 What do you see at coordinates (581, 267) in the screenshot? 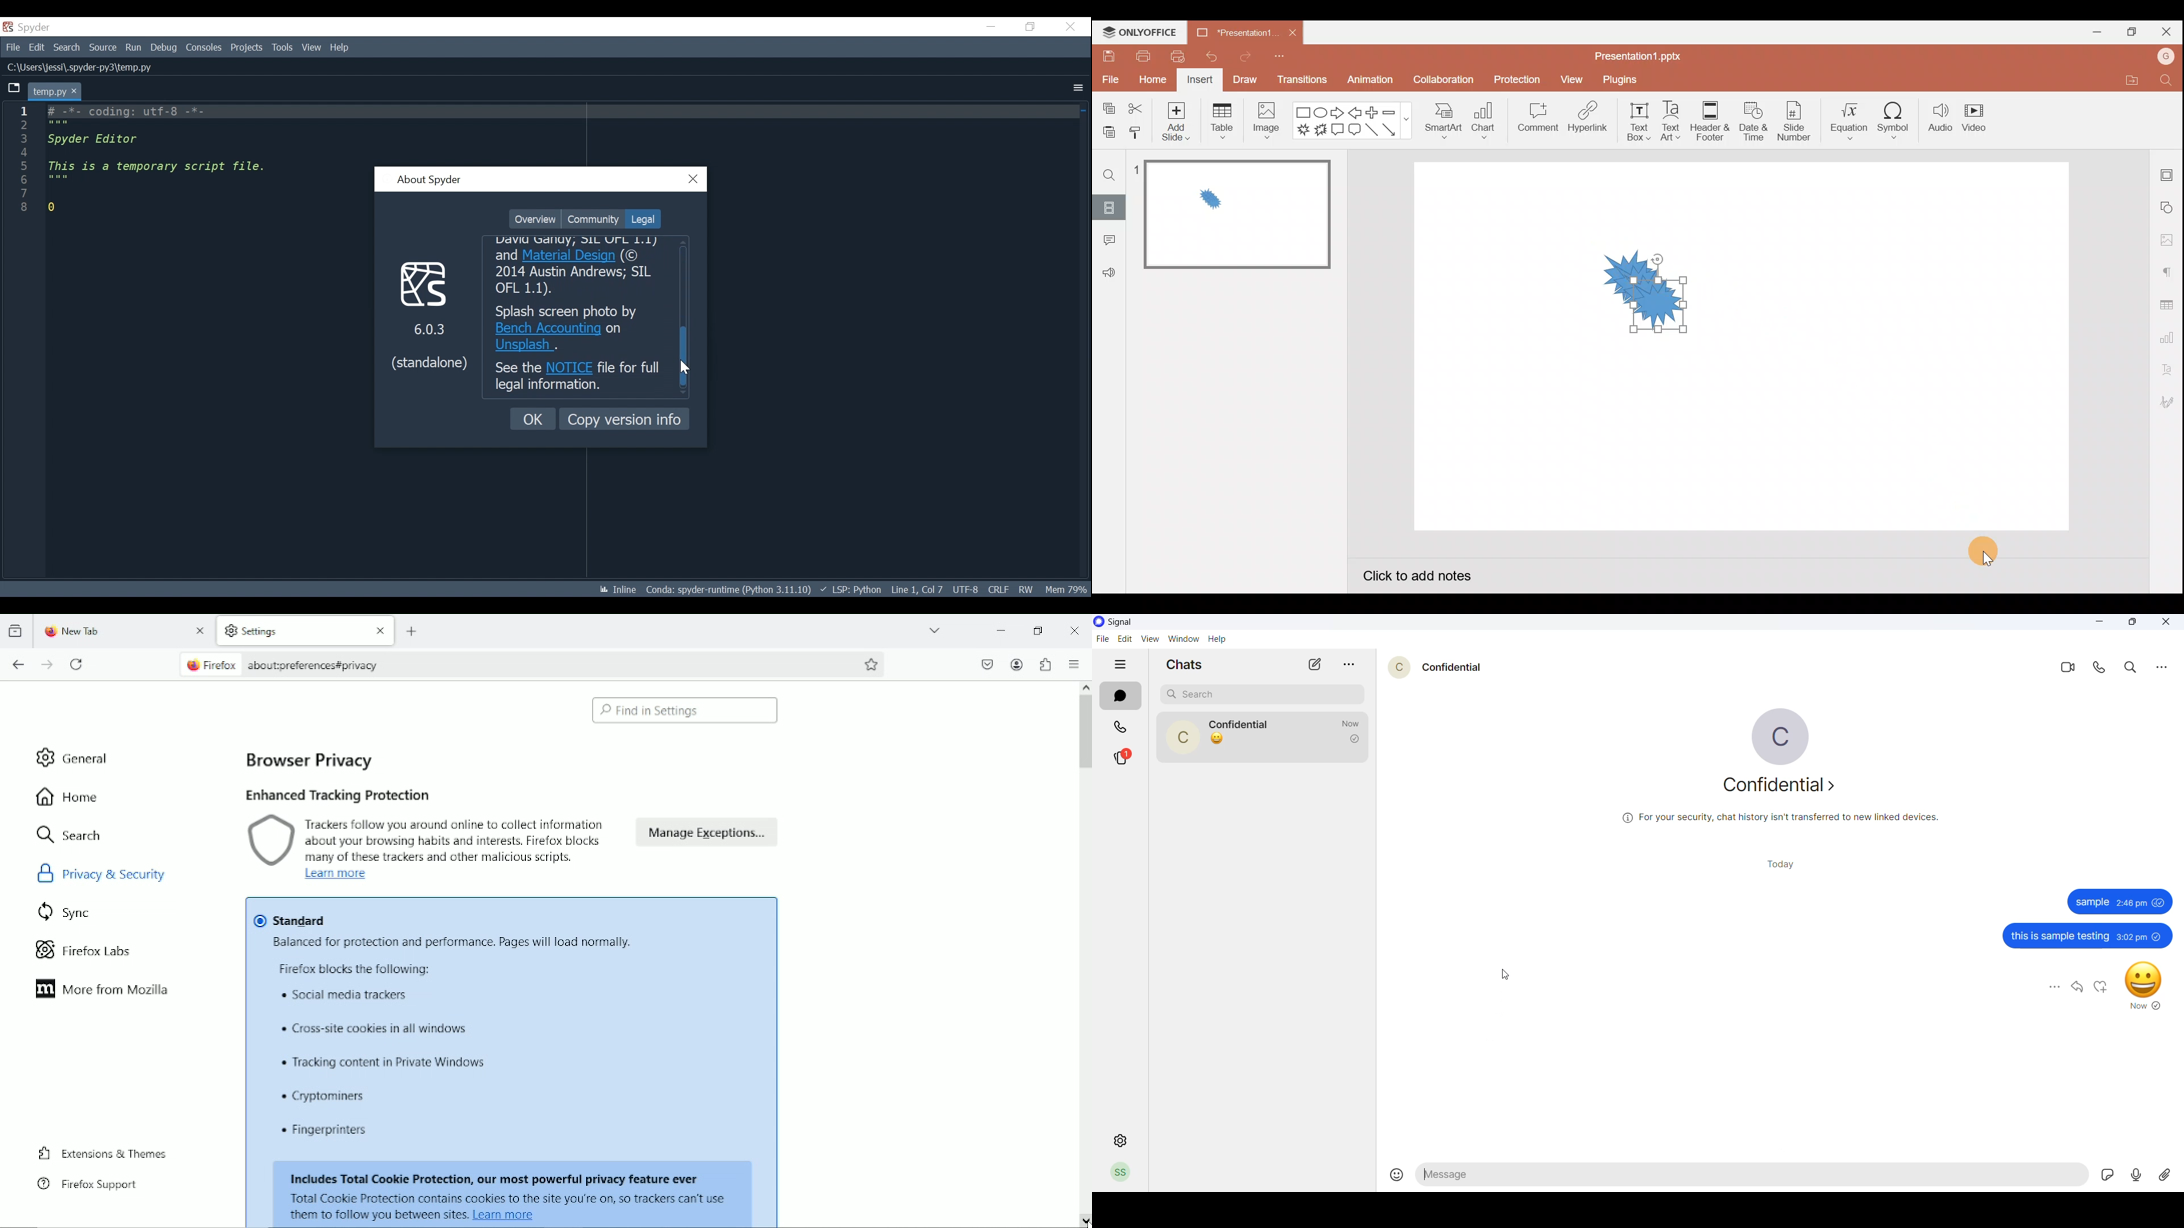
I see `David Gandy; SIL OFL 1.1) and Material Design (© 2014 Austin Andrews; SIL OFL 1.1).` at bounding box center [581, 267].